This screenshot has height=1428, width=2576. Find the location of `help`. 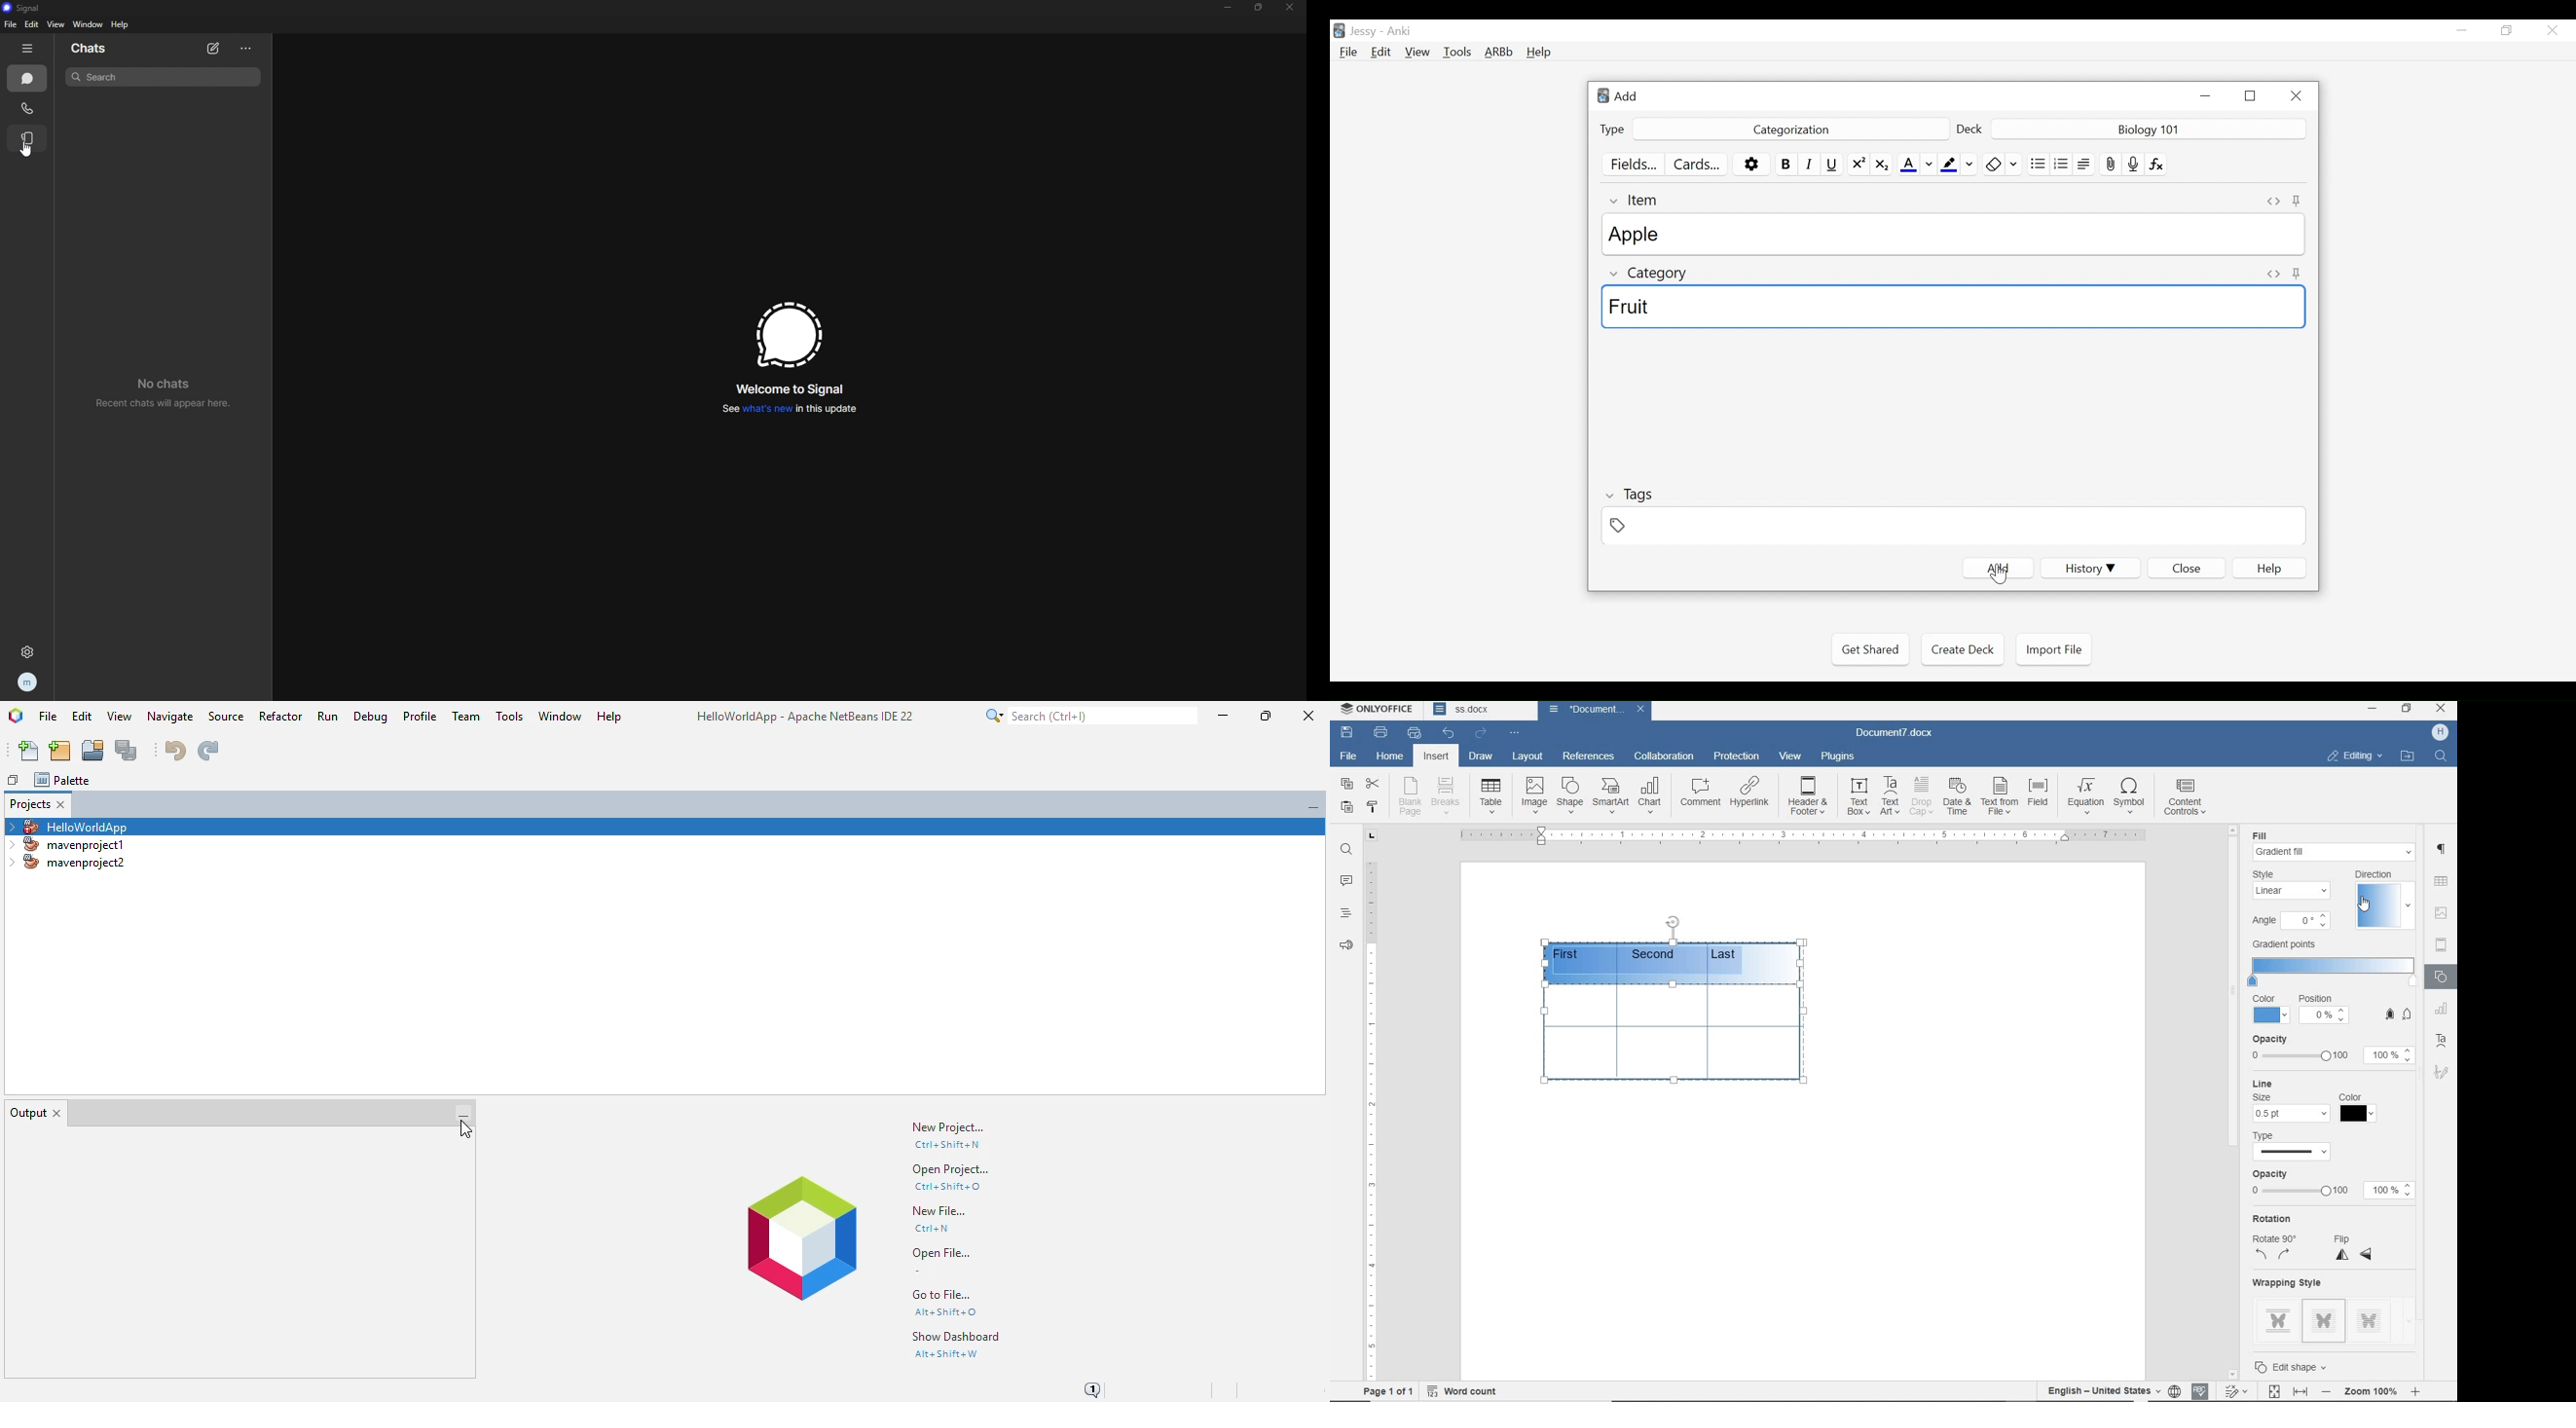

help is located at coordinates (121, 25).